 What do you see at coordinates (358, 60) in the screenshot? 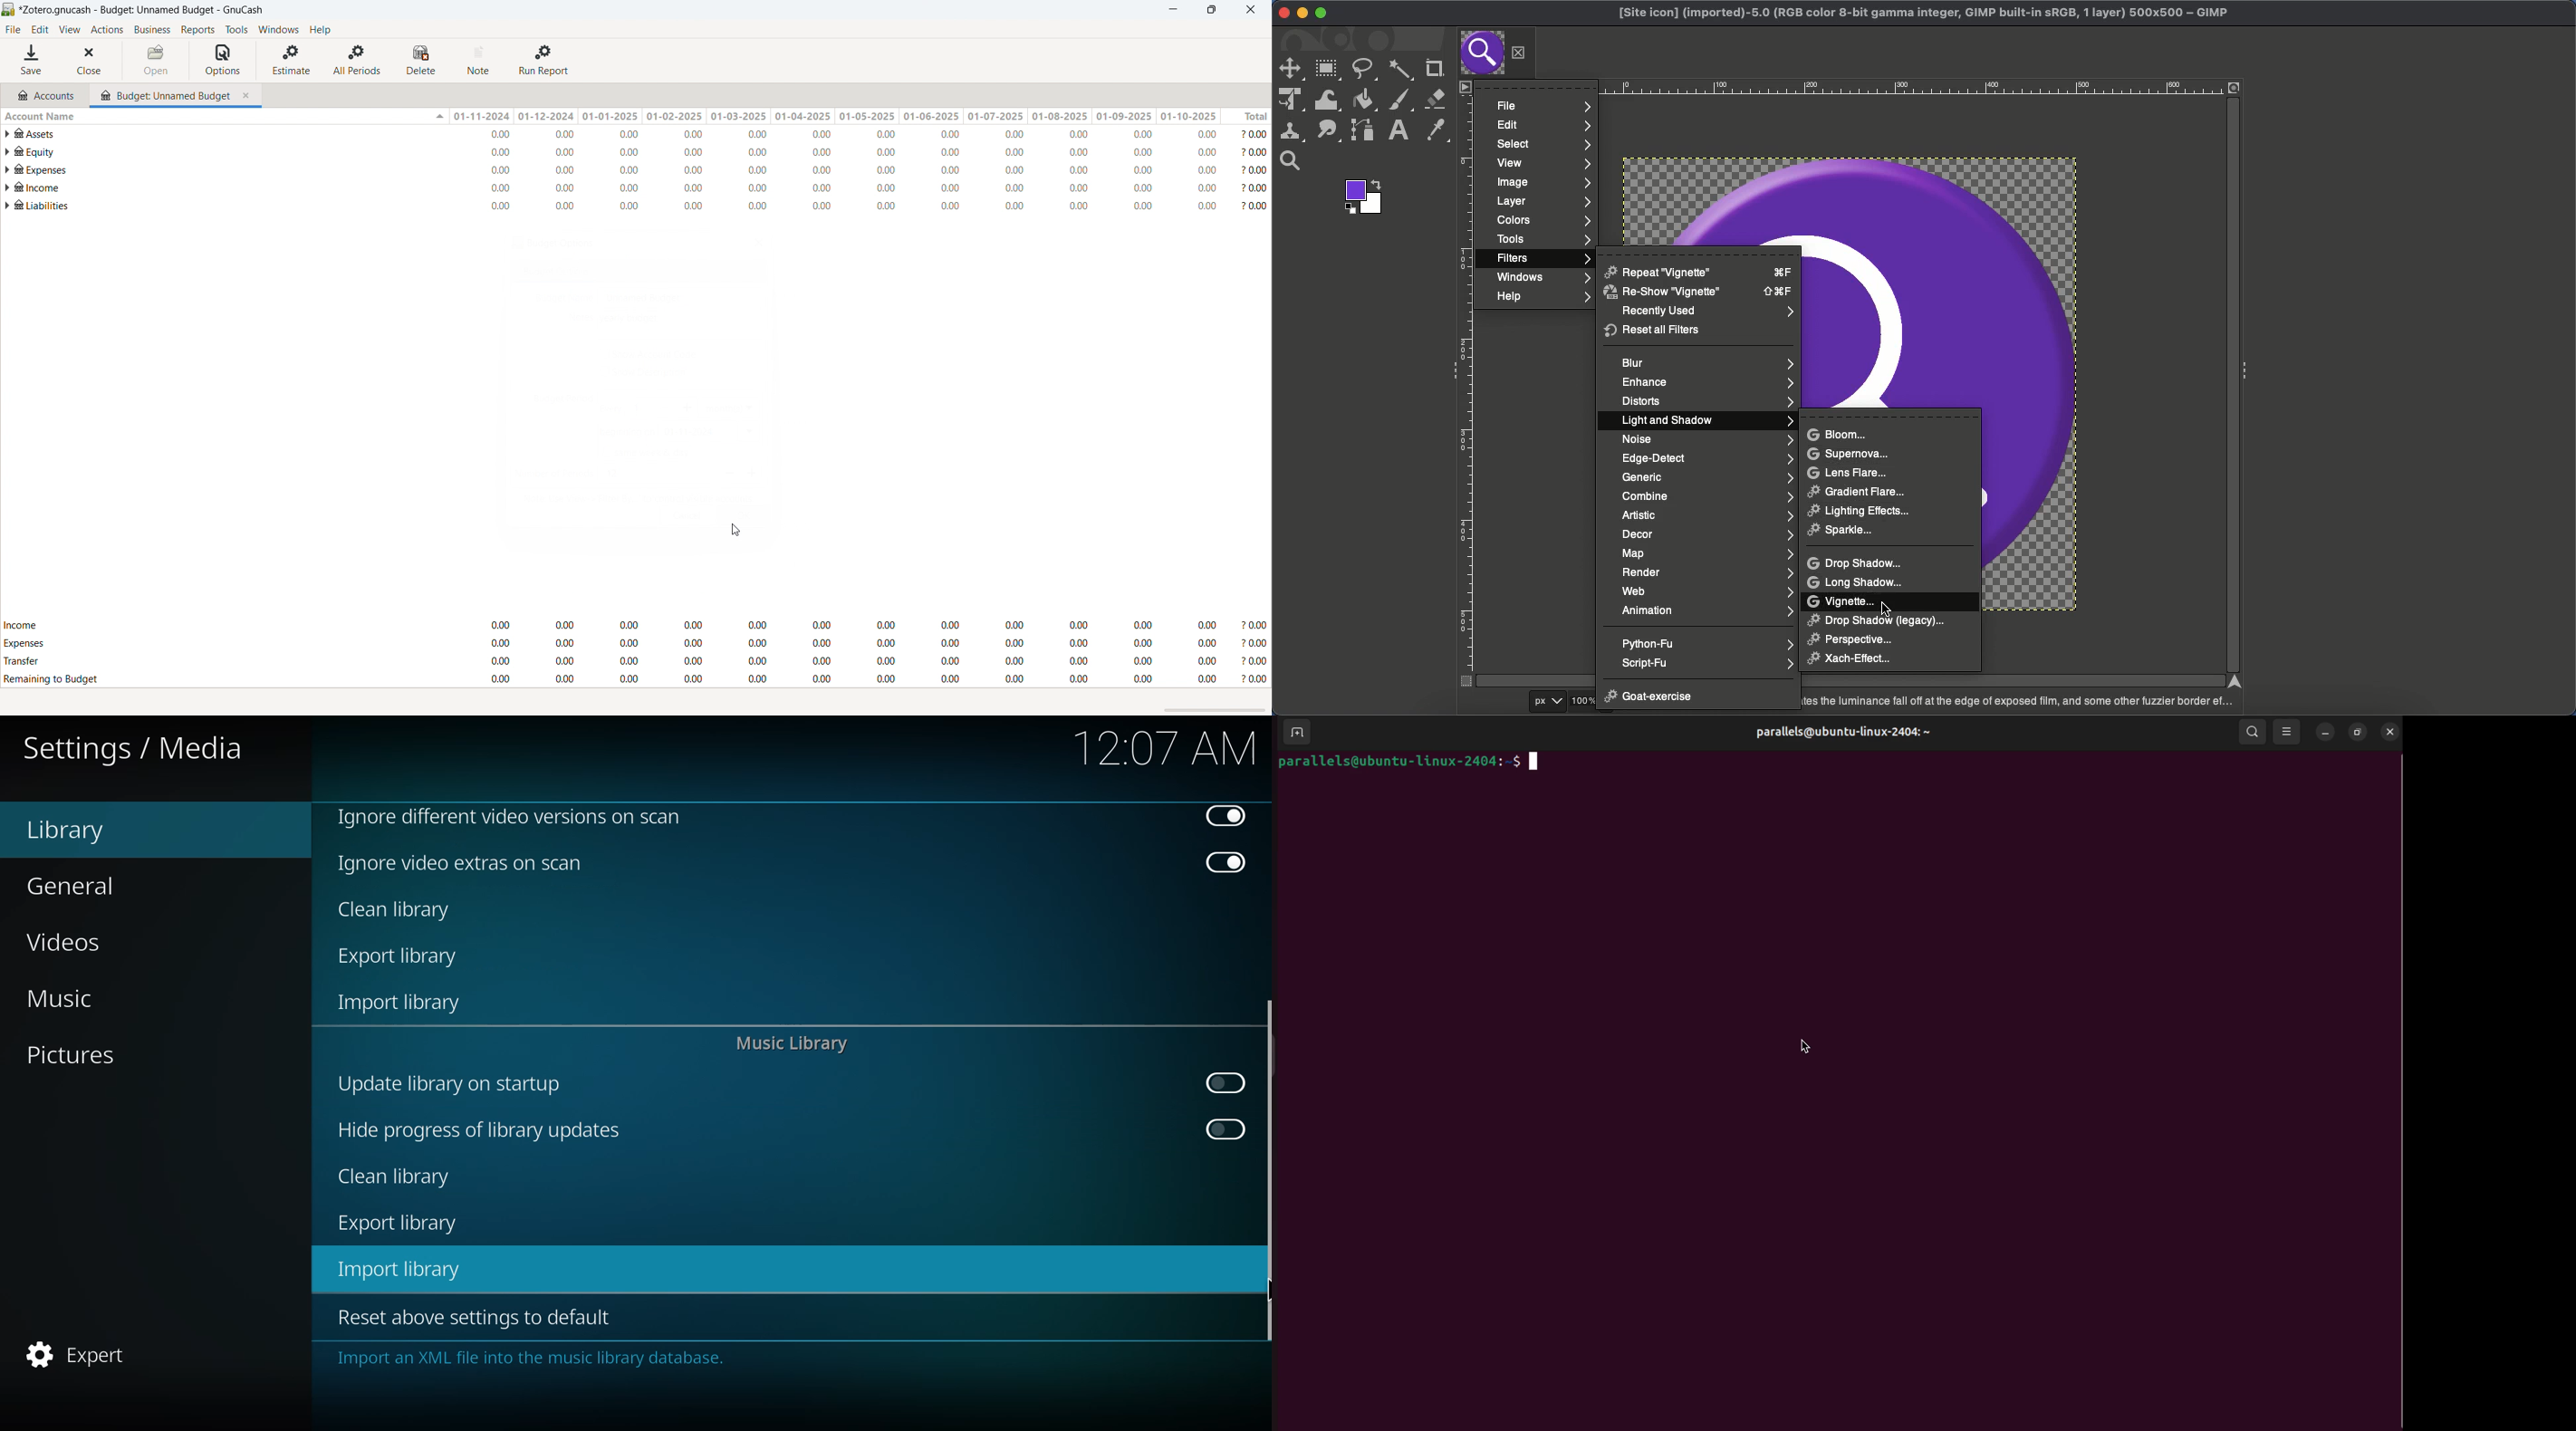
I see `all periods` at bounding box center [358, 60].